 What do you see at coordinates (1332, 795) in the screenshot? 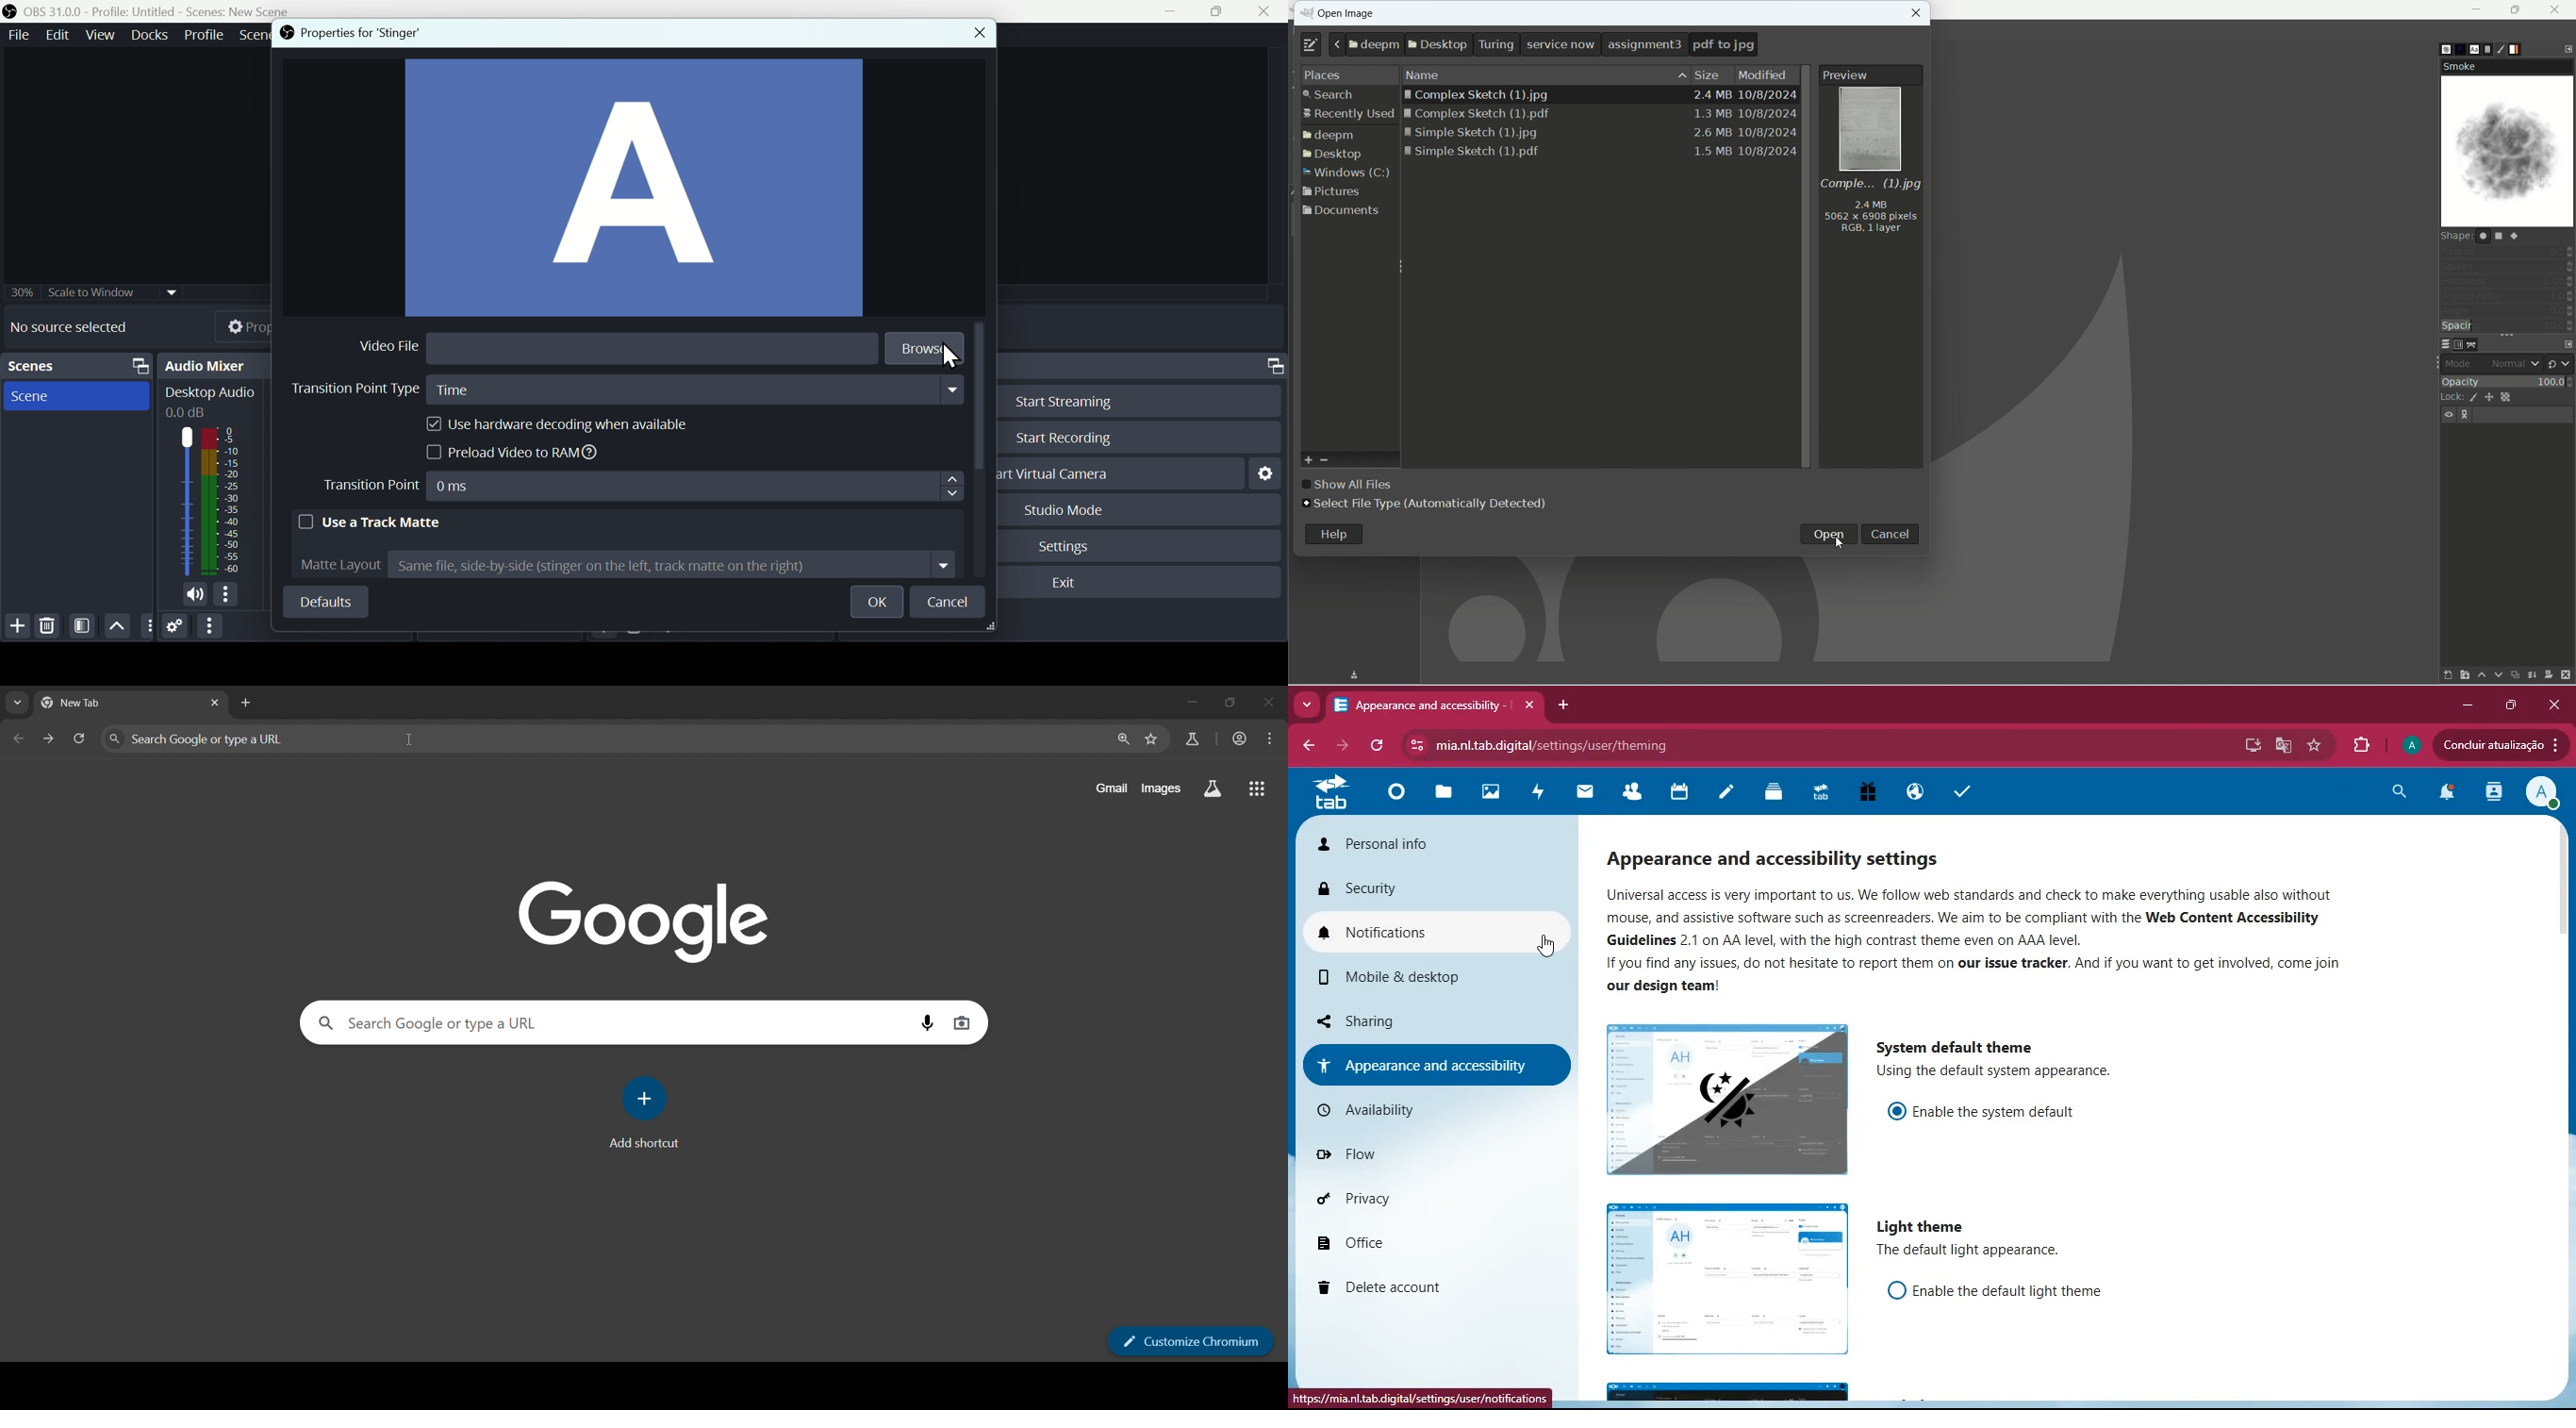
I see `tab` at bounding box center [1332, 795].